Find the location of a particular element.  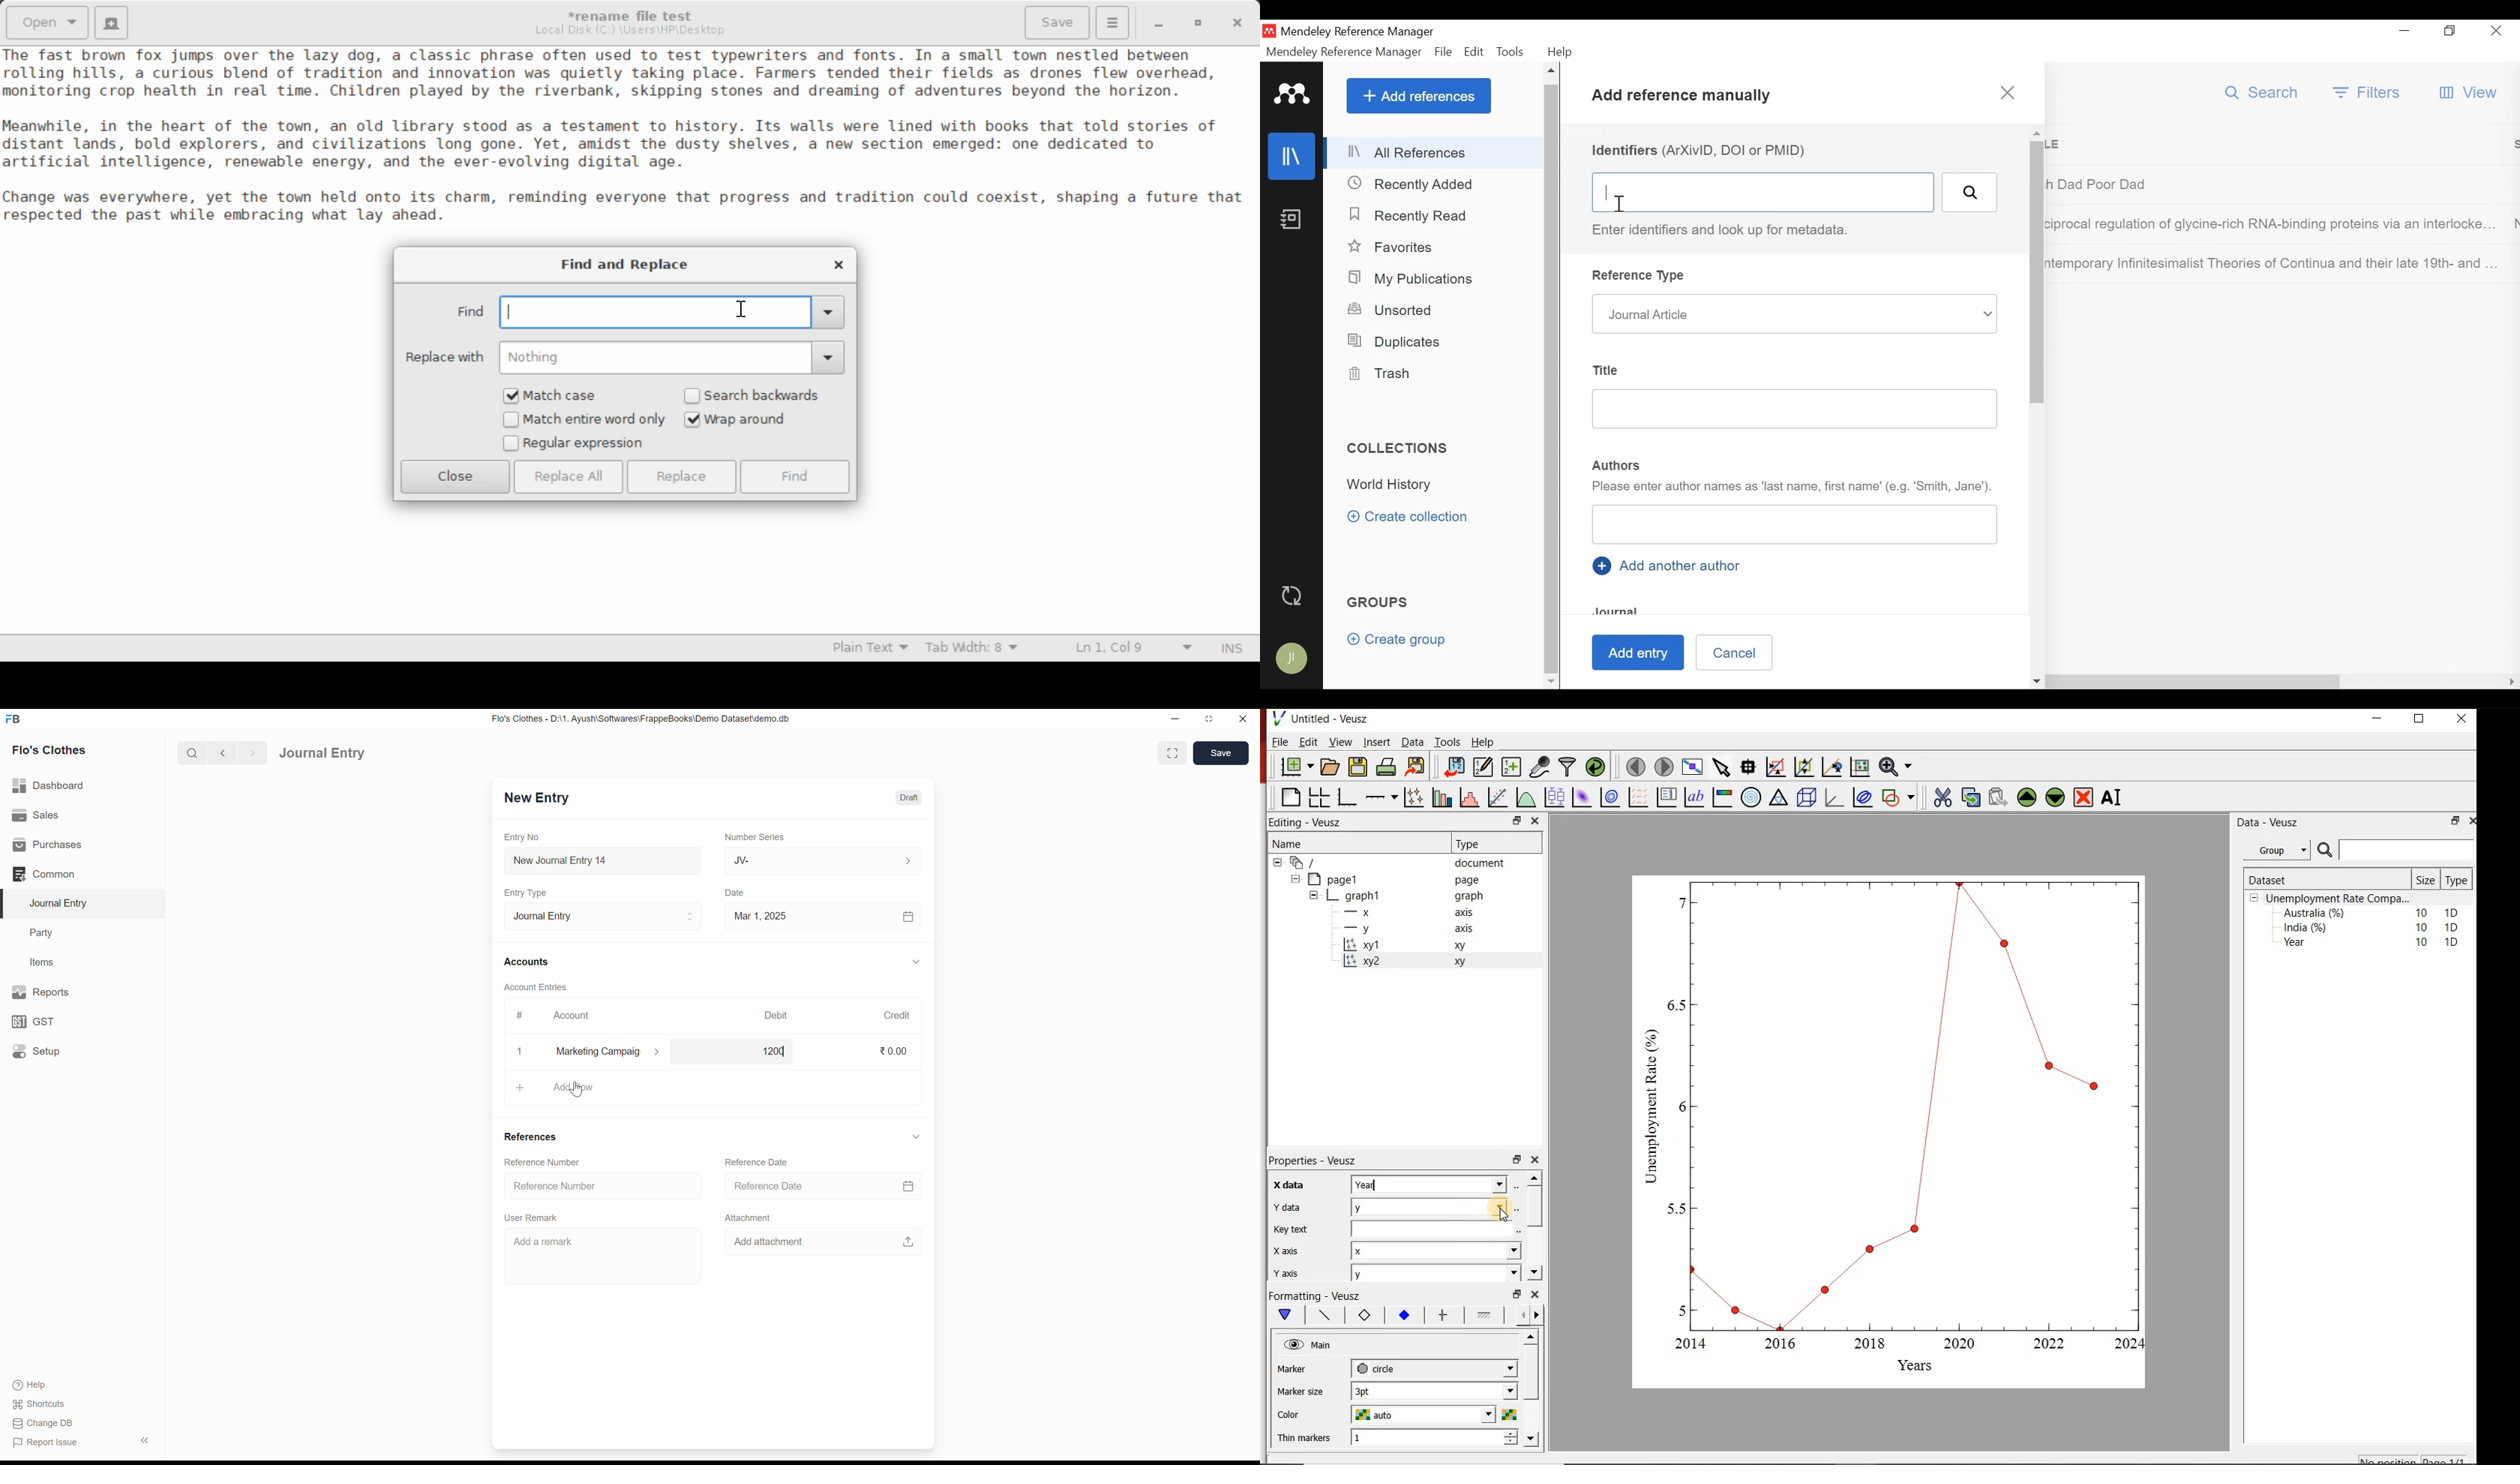

Trash is located at coordinates (1380, 374).